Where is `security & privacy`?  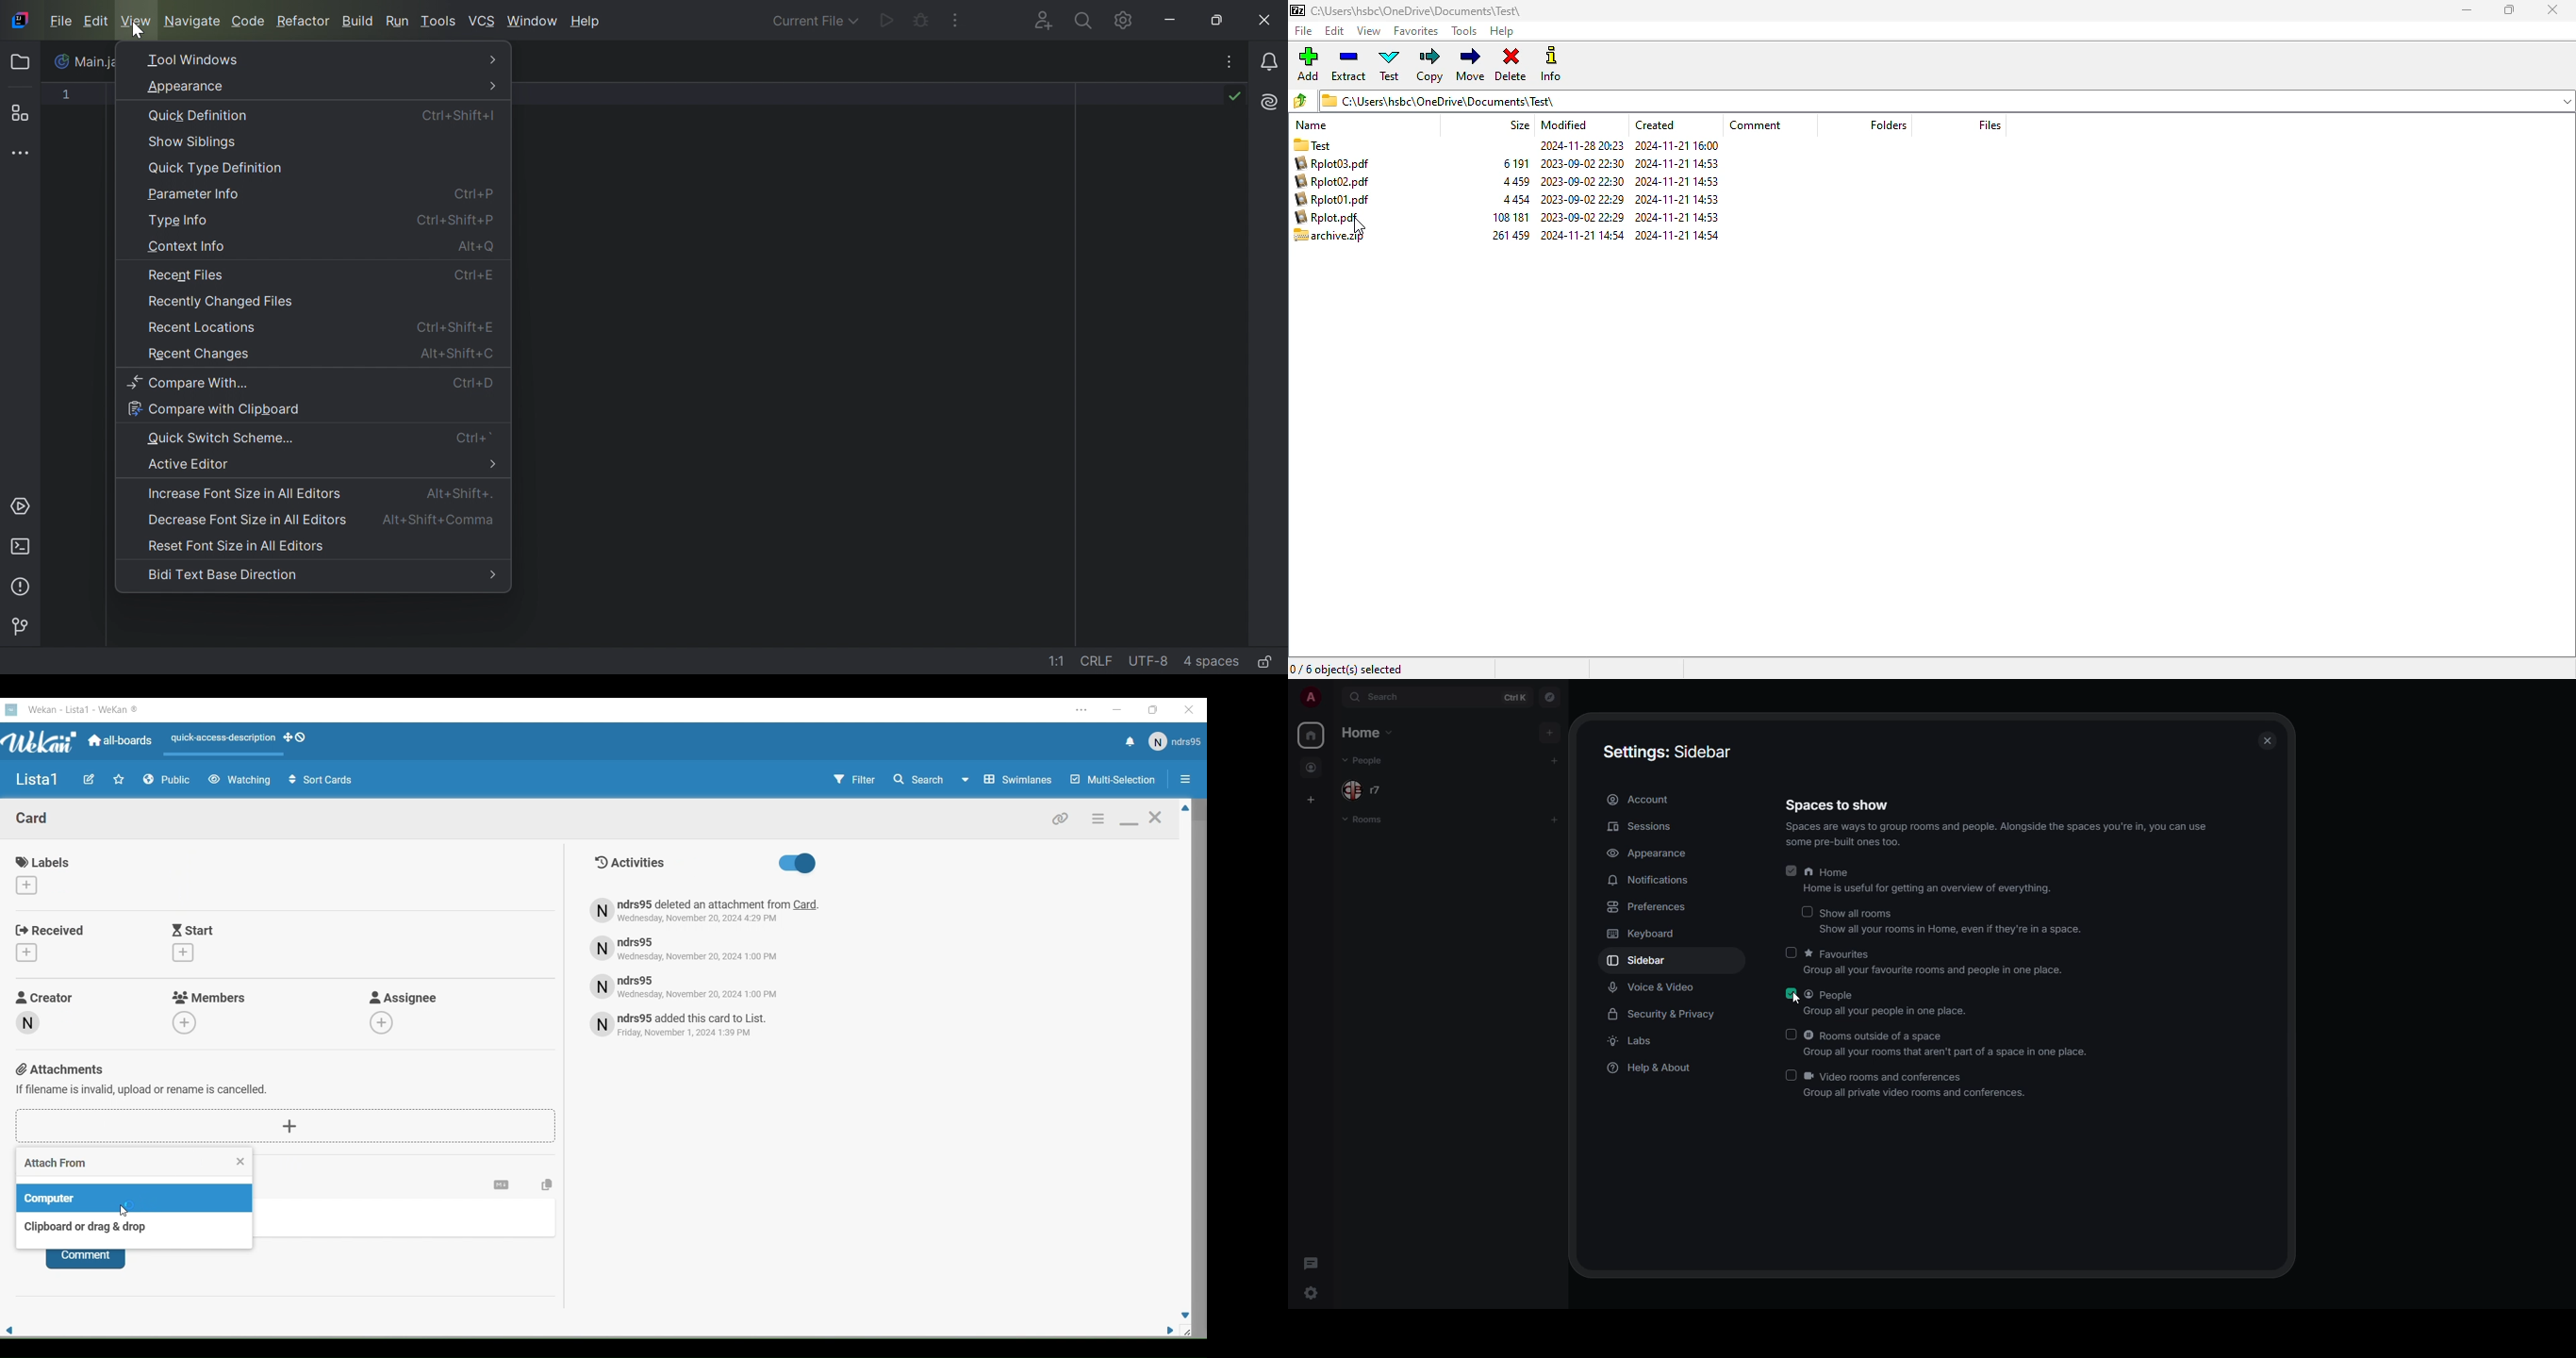
security & privacy is located at coordinates (1663, 1016).